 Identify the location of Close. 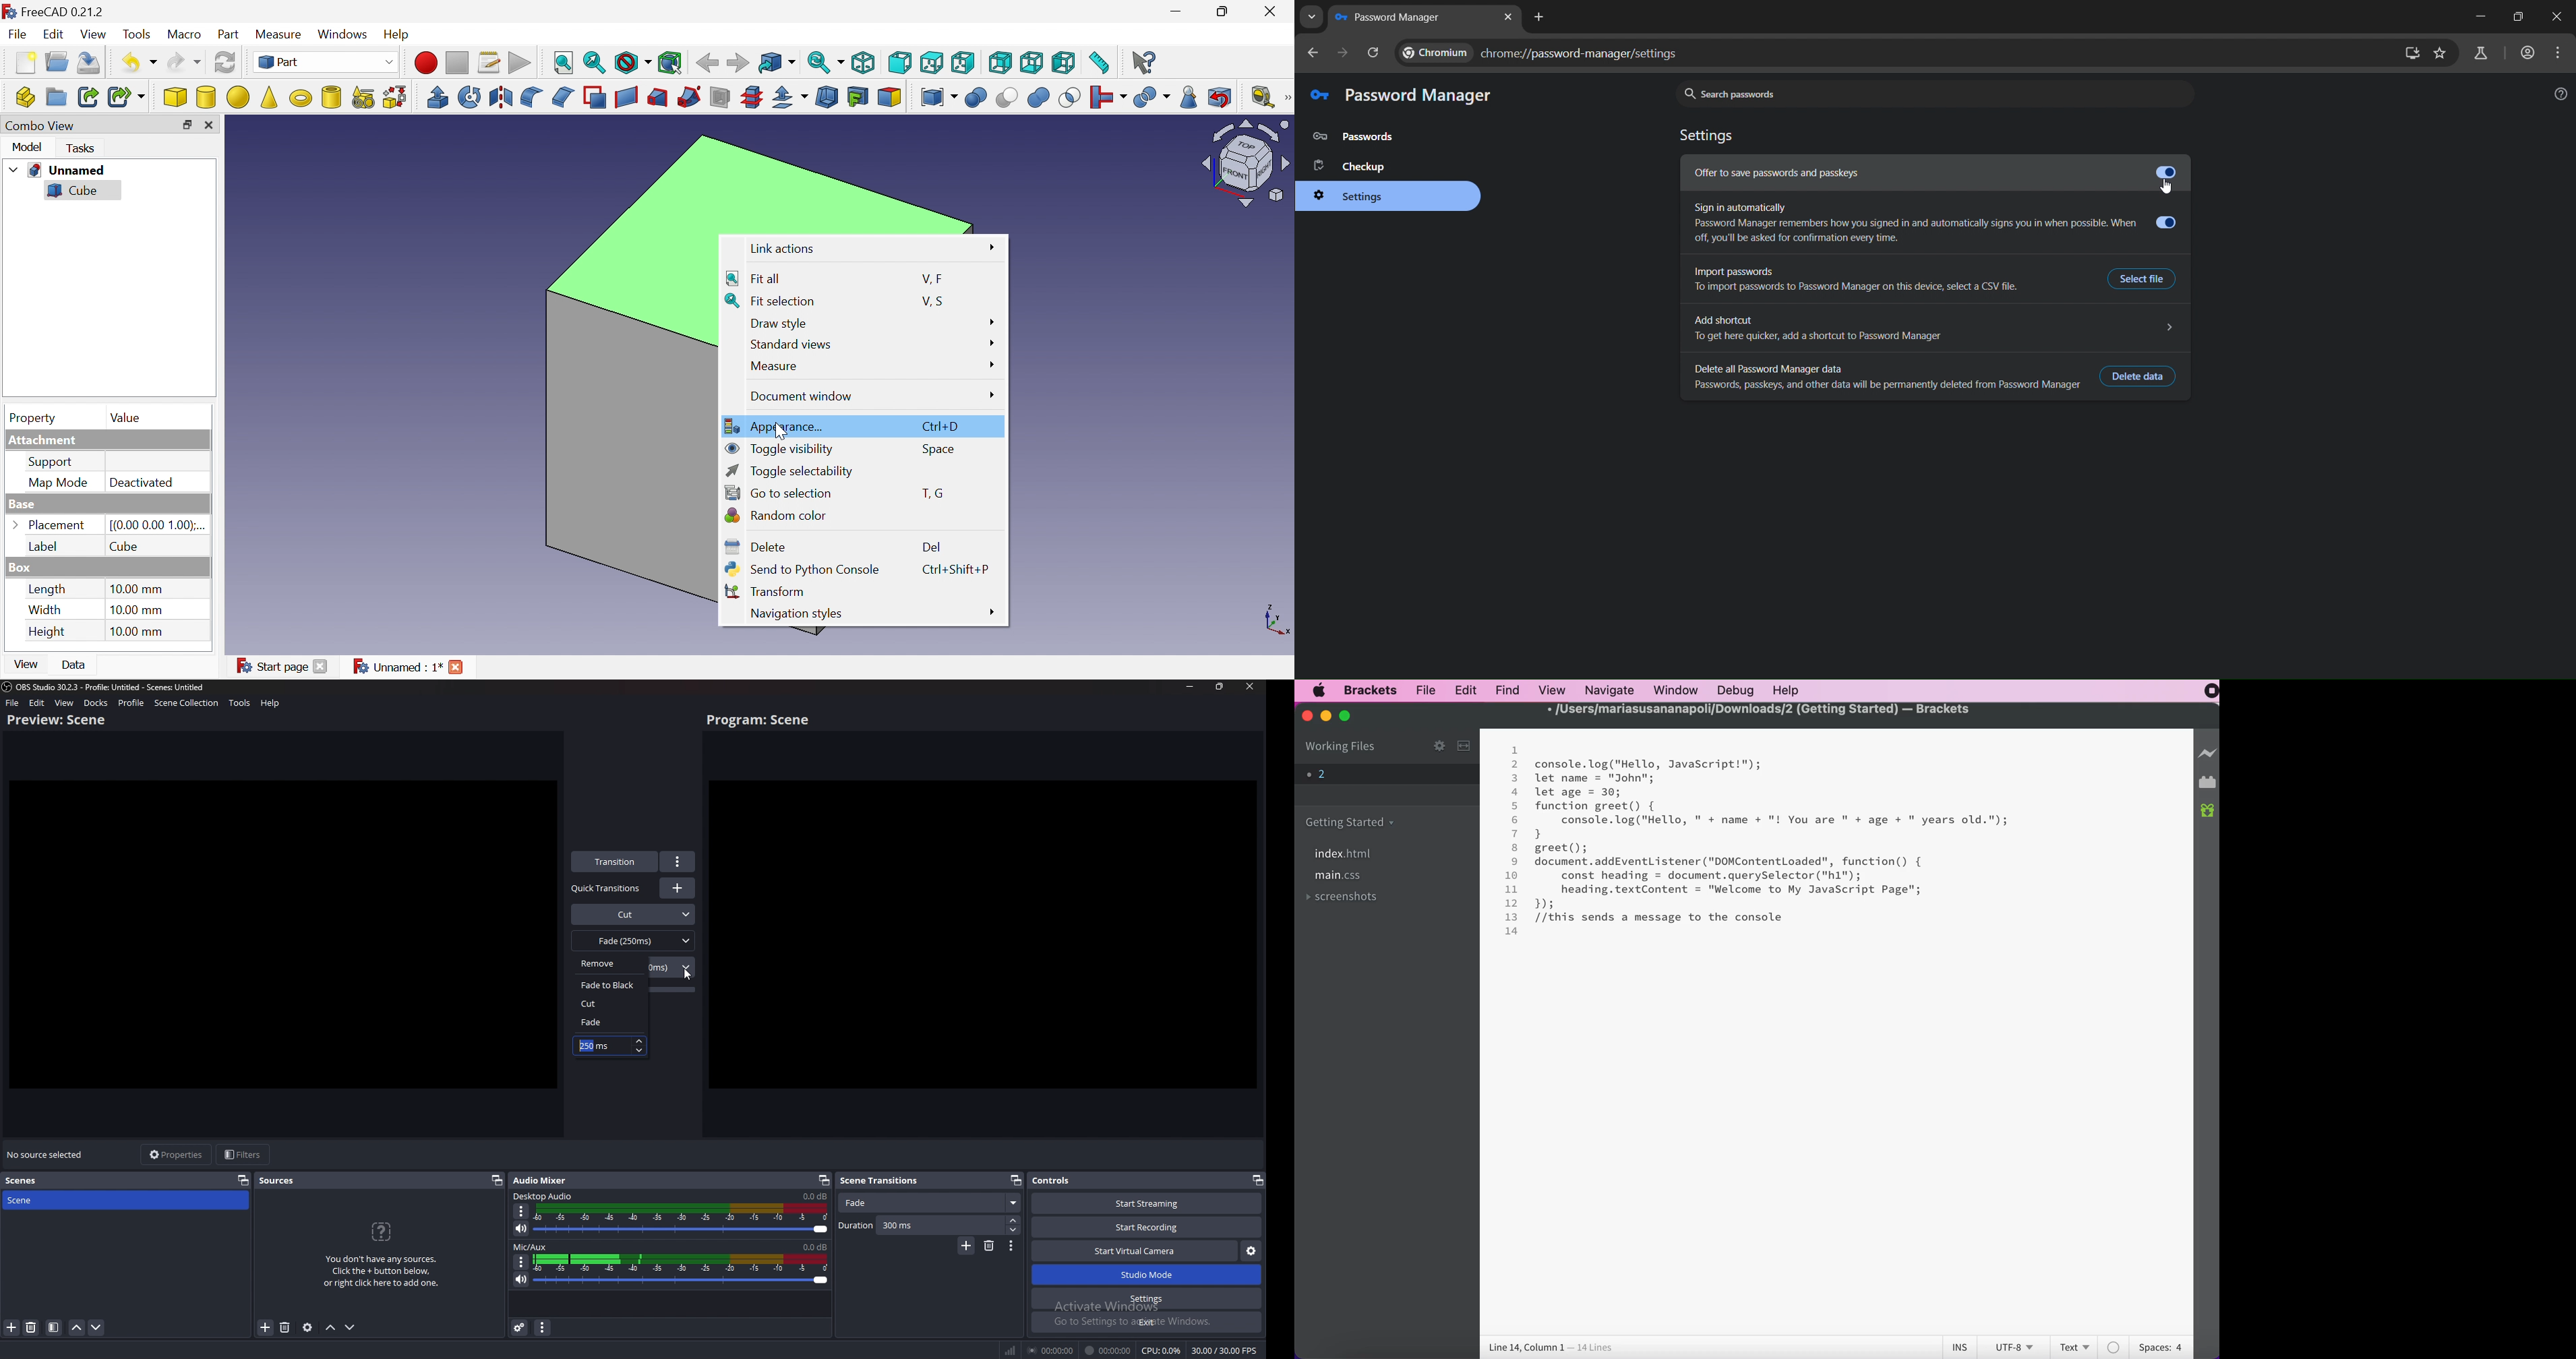
(456, 667).